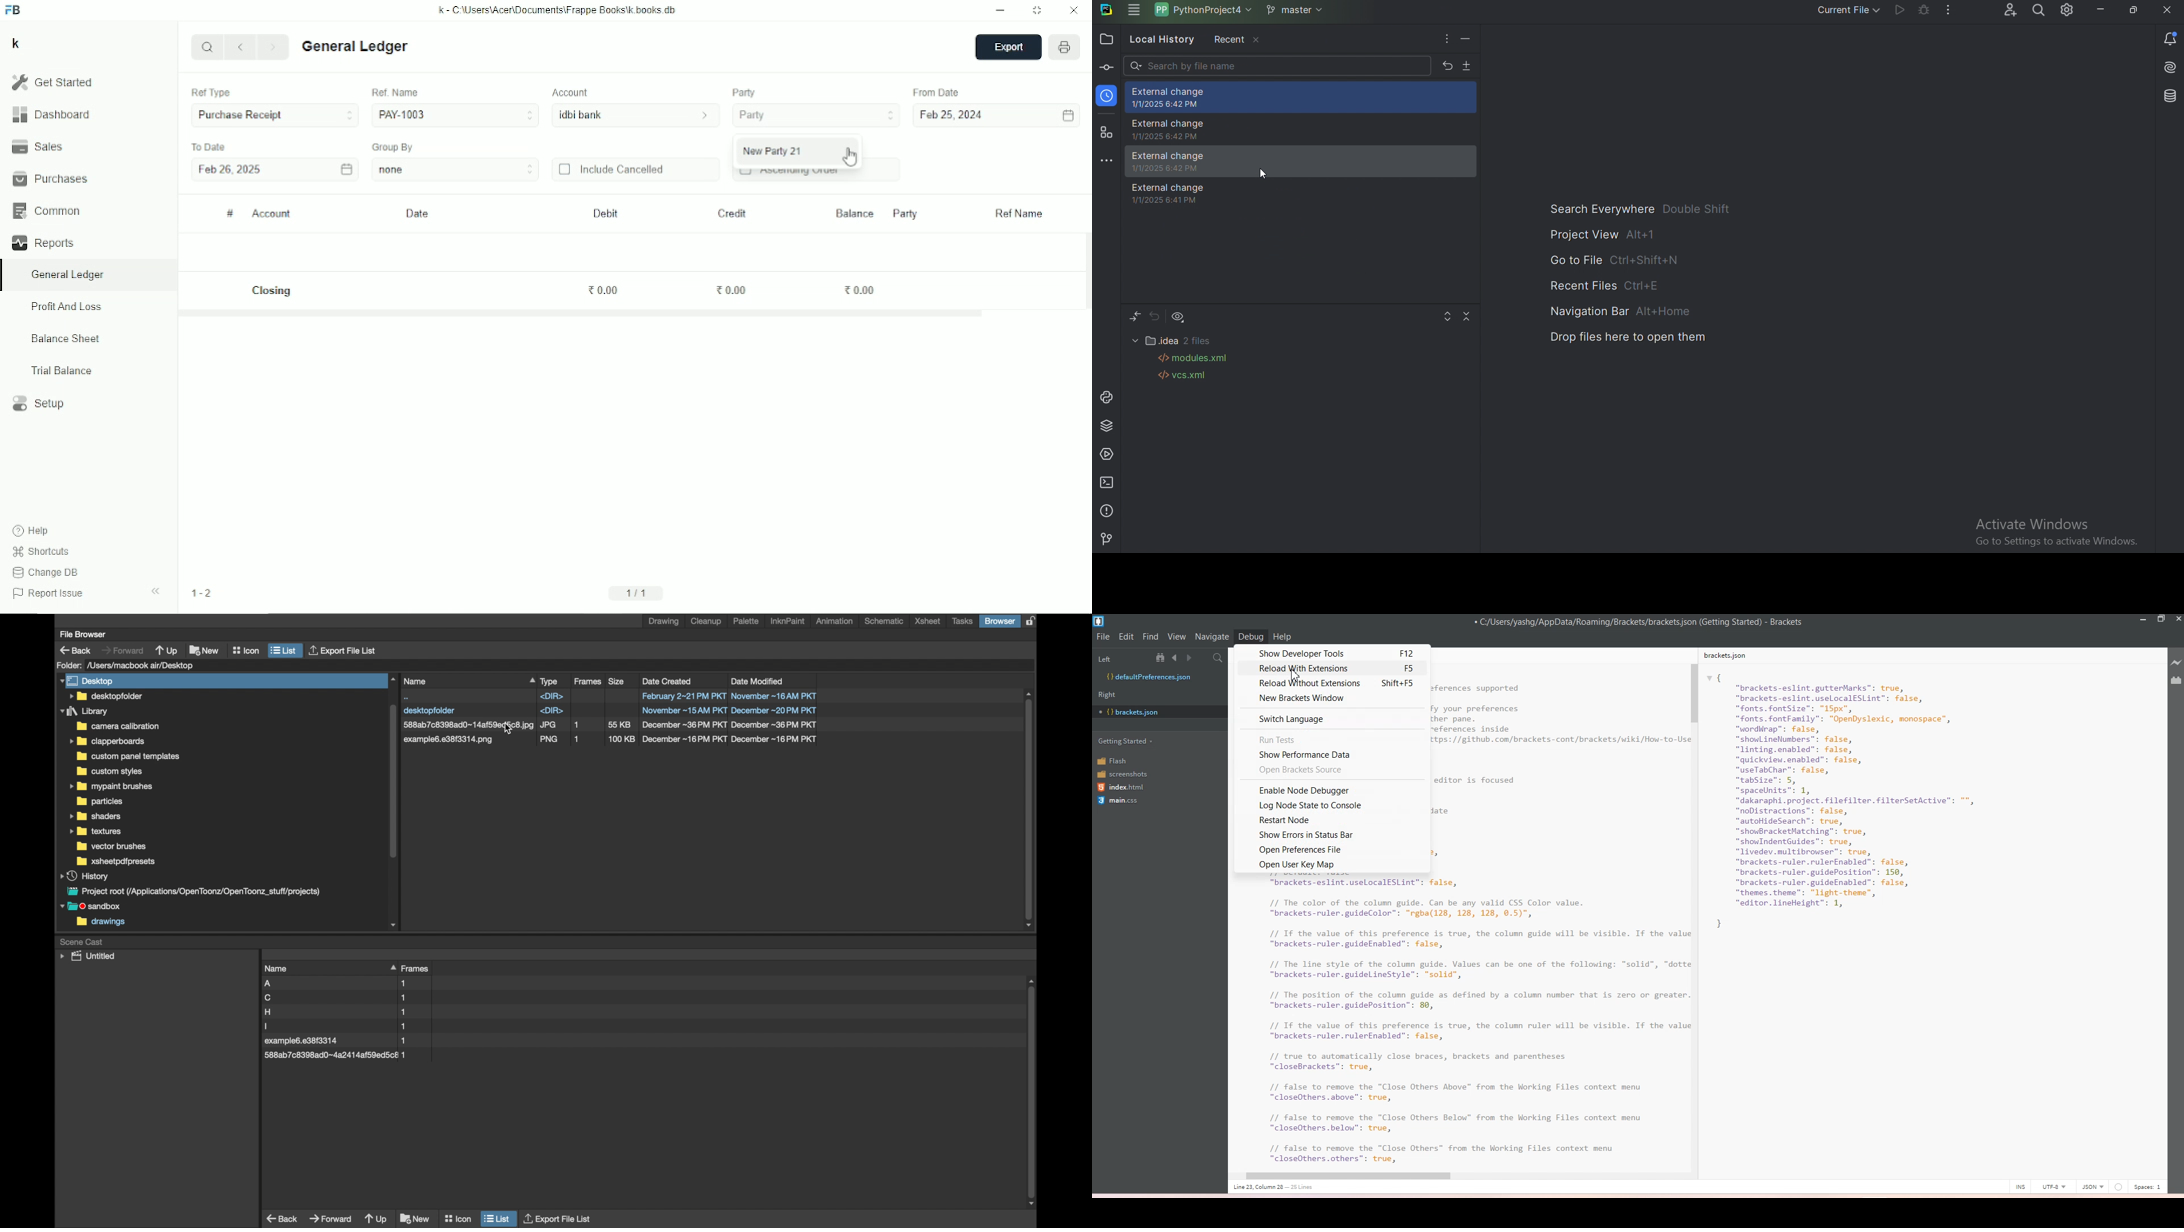 Image resolution: width=2184 pixels, height=1232 pixels. I want to click on folder, so click(105, 696).